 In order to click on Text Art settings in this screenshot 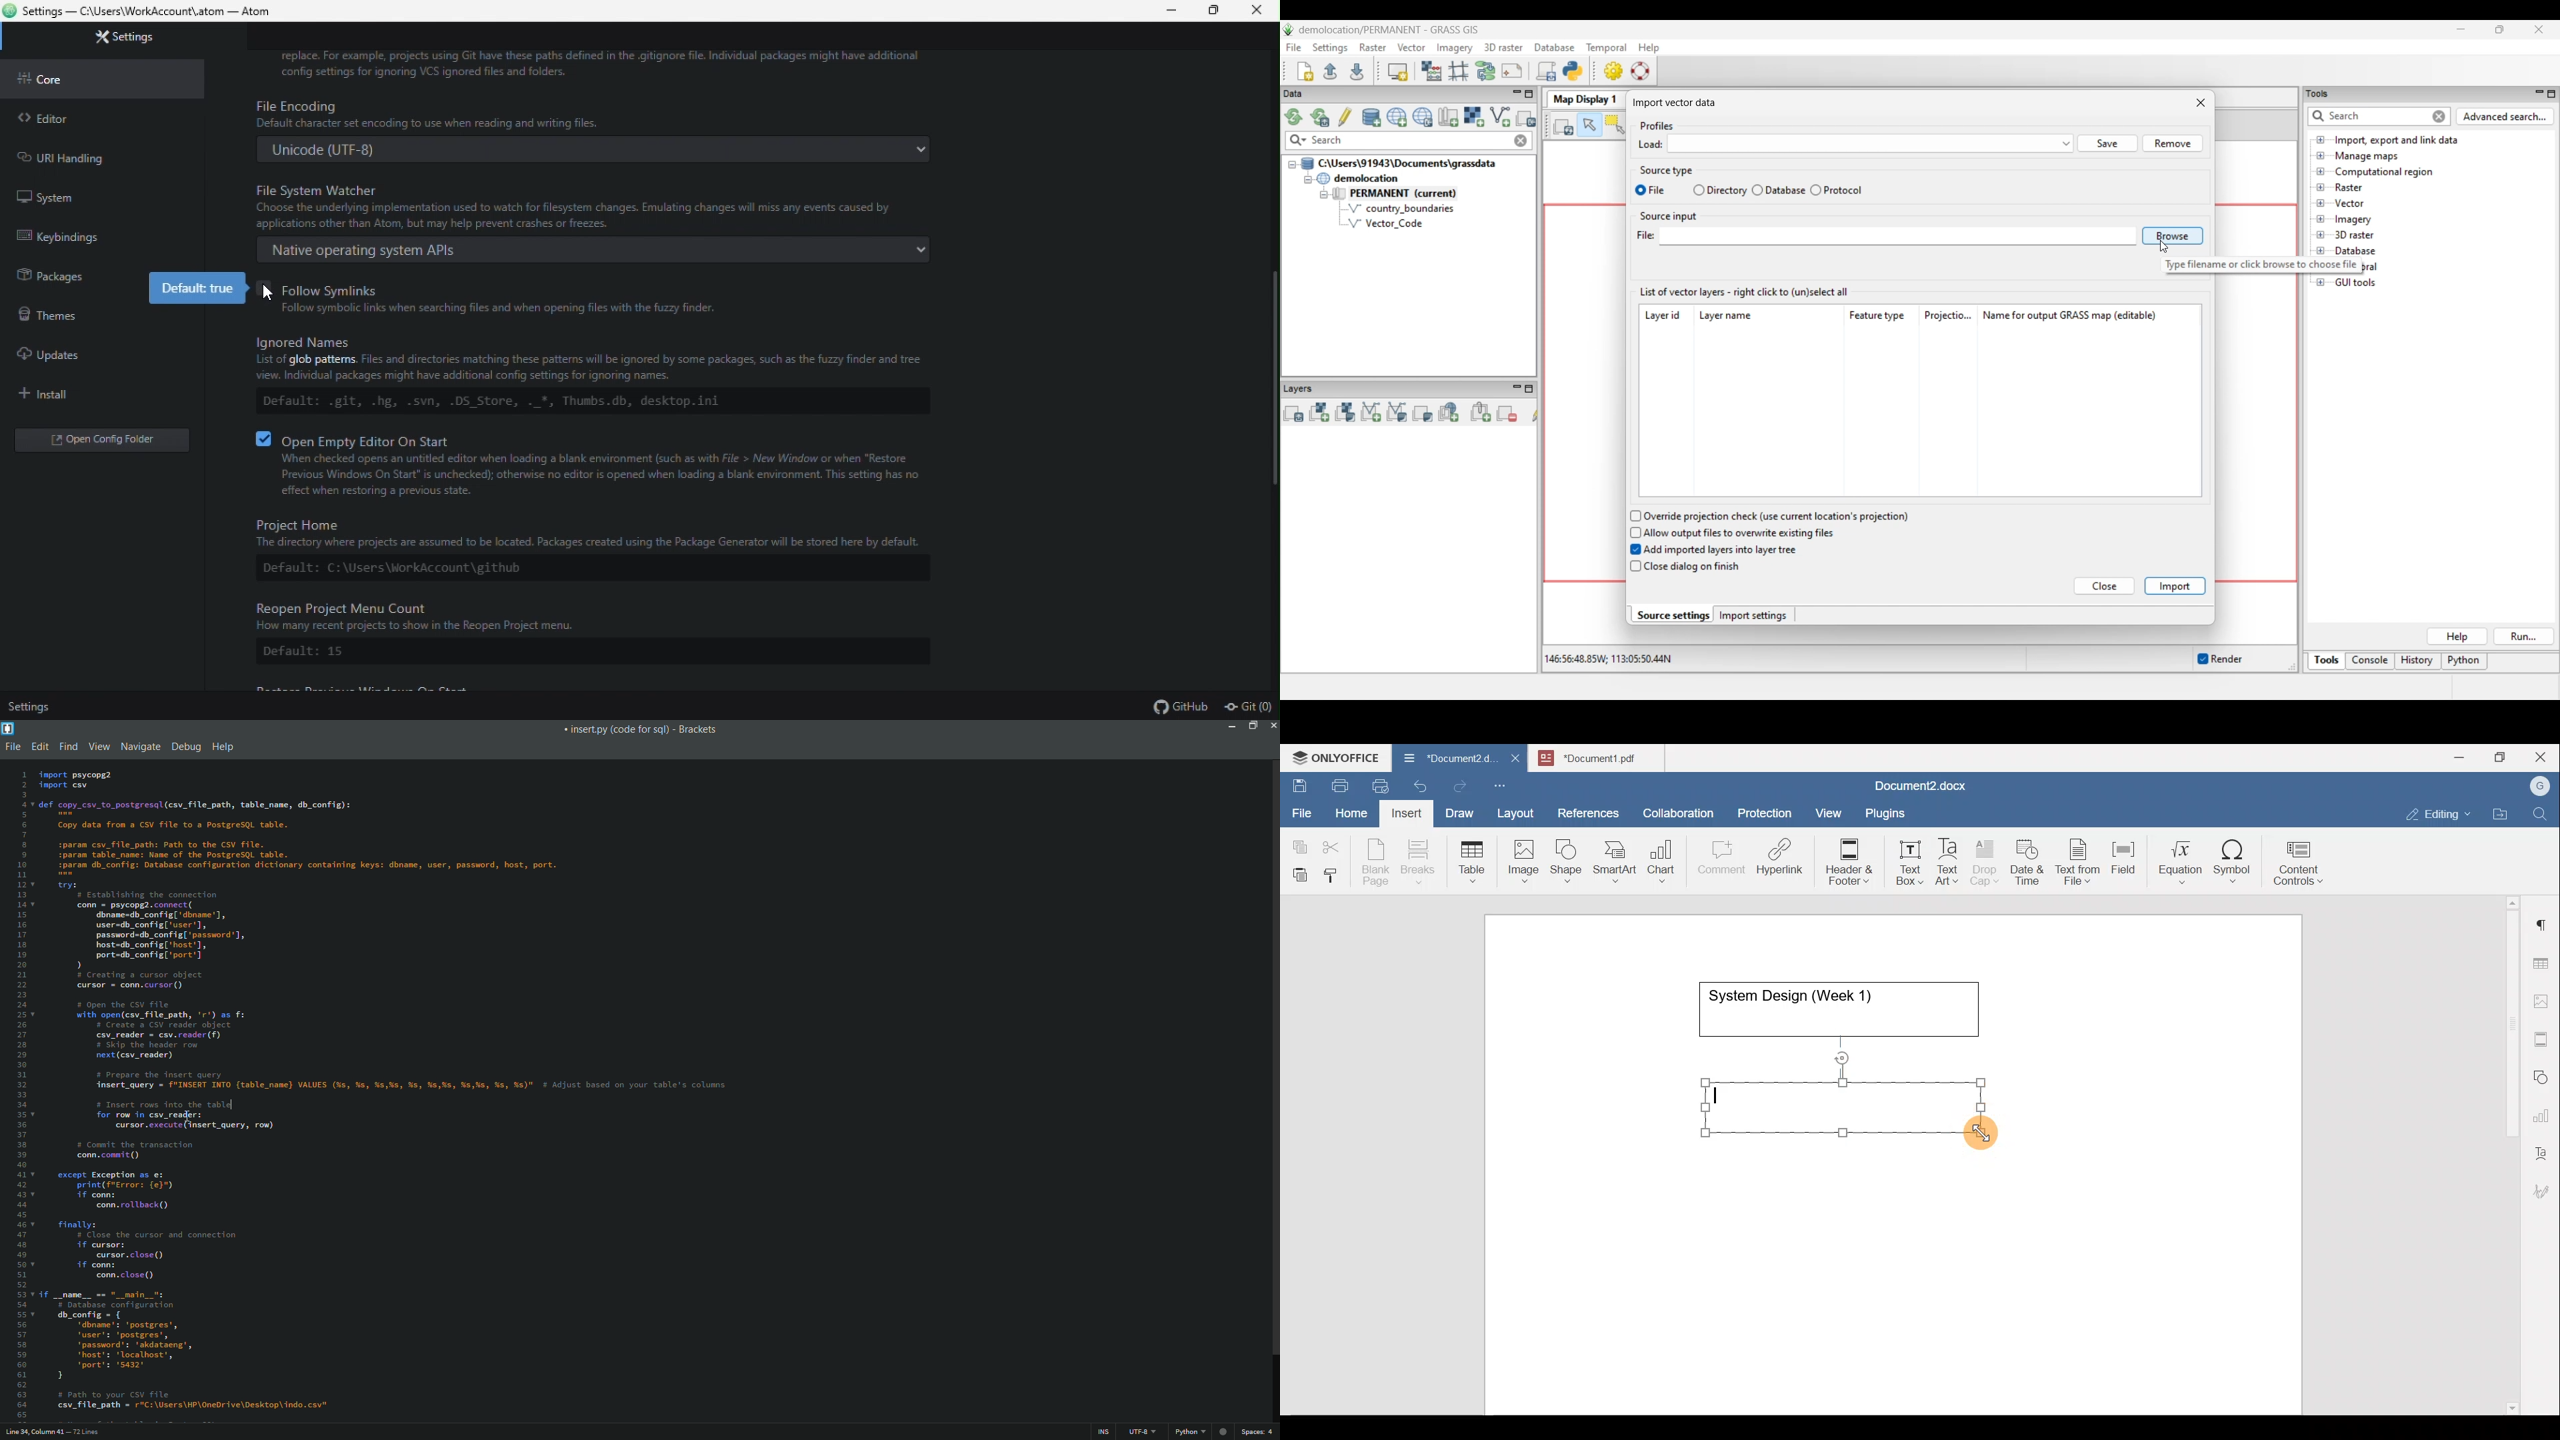, I will do `click(2543, 1148)`.